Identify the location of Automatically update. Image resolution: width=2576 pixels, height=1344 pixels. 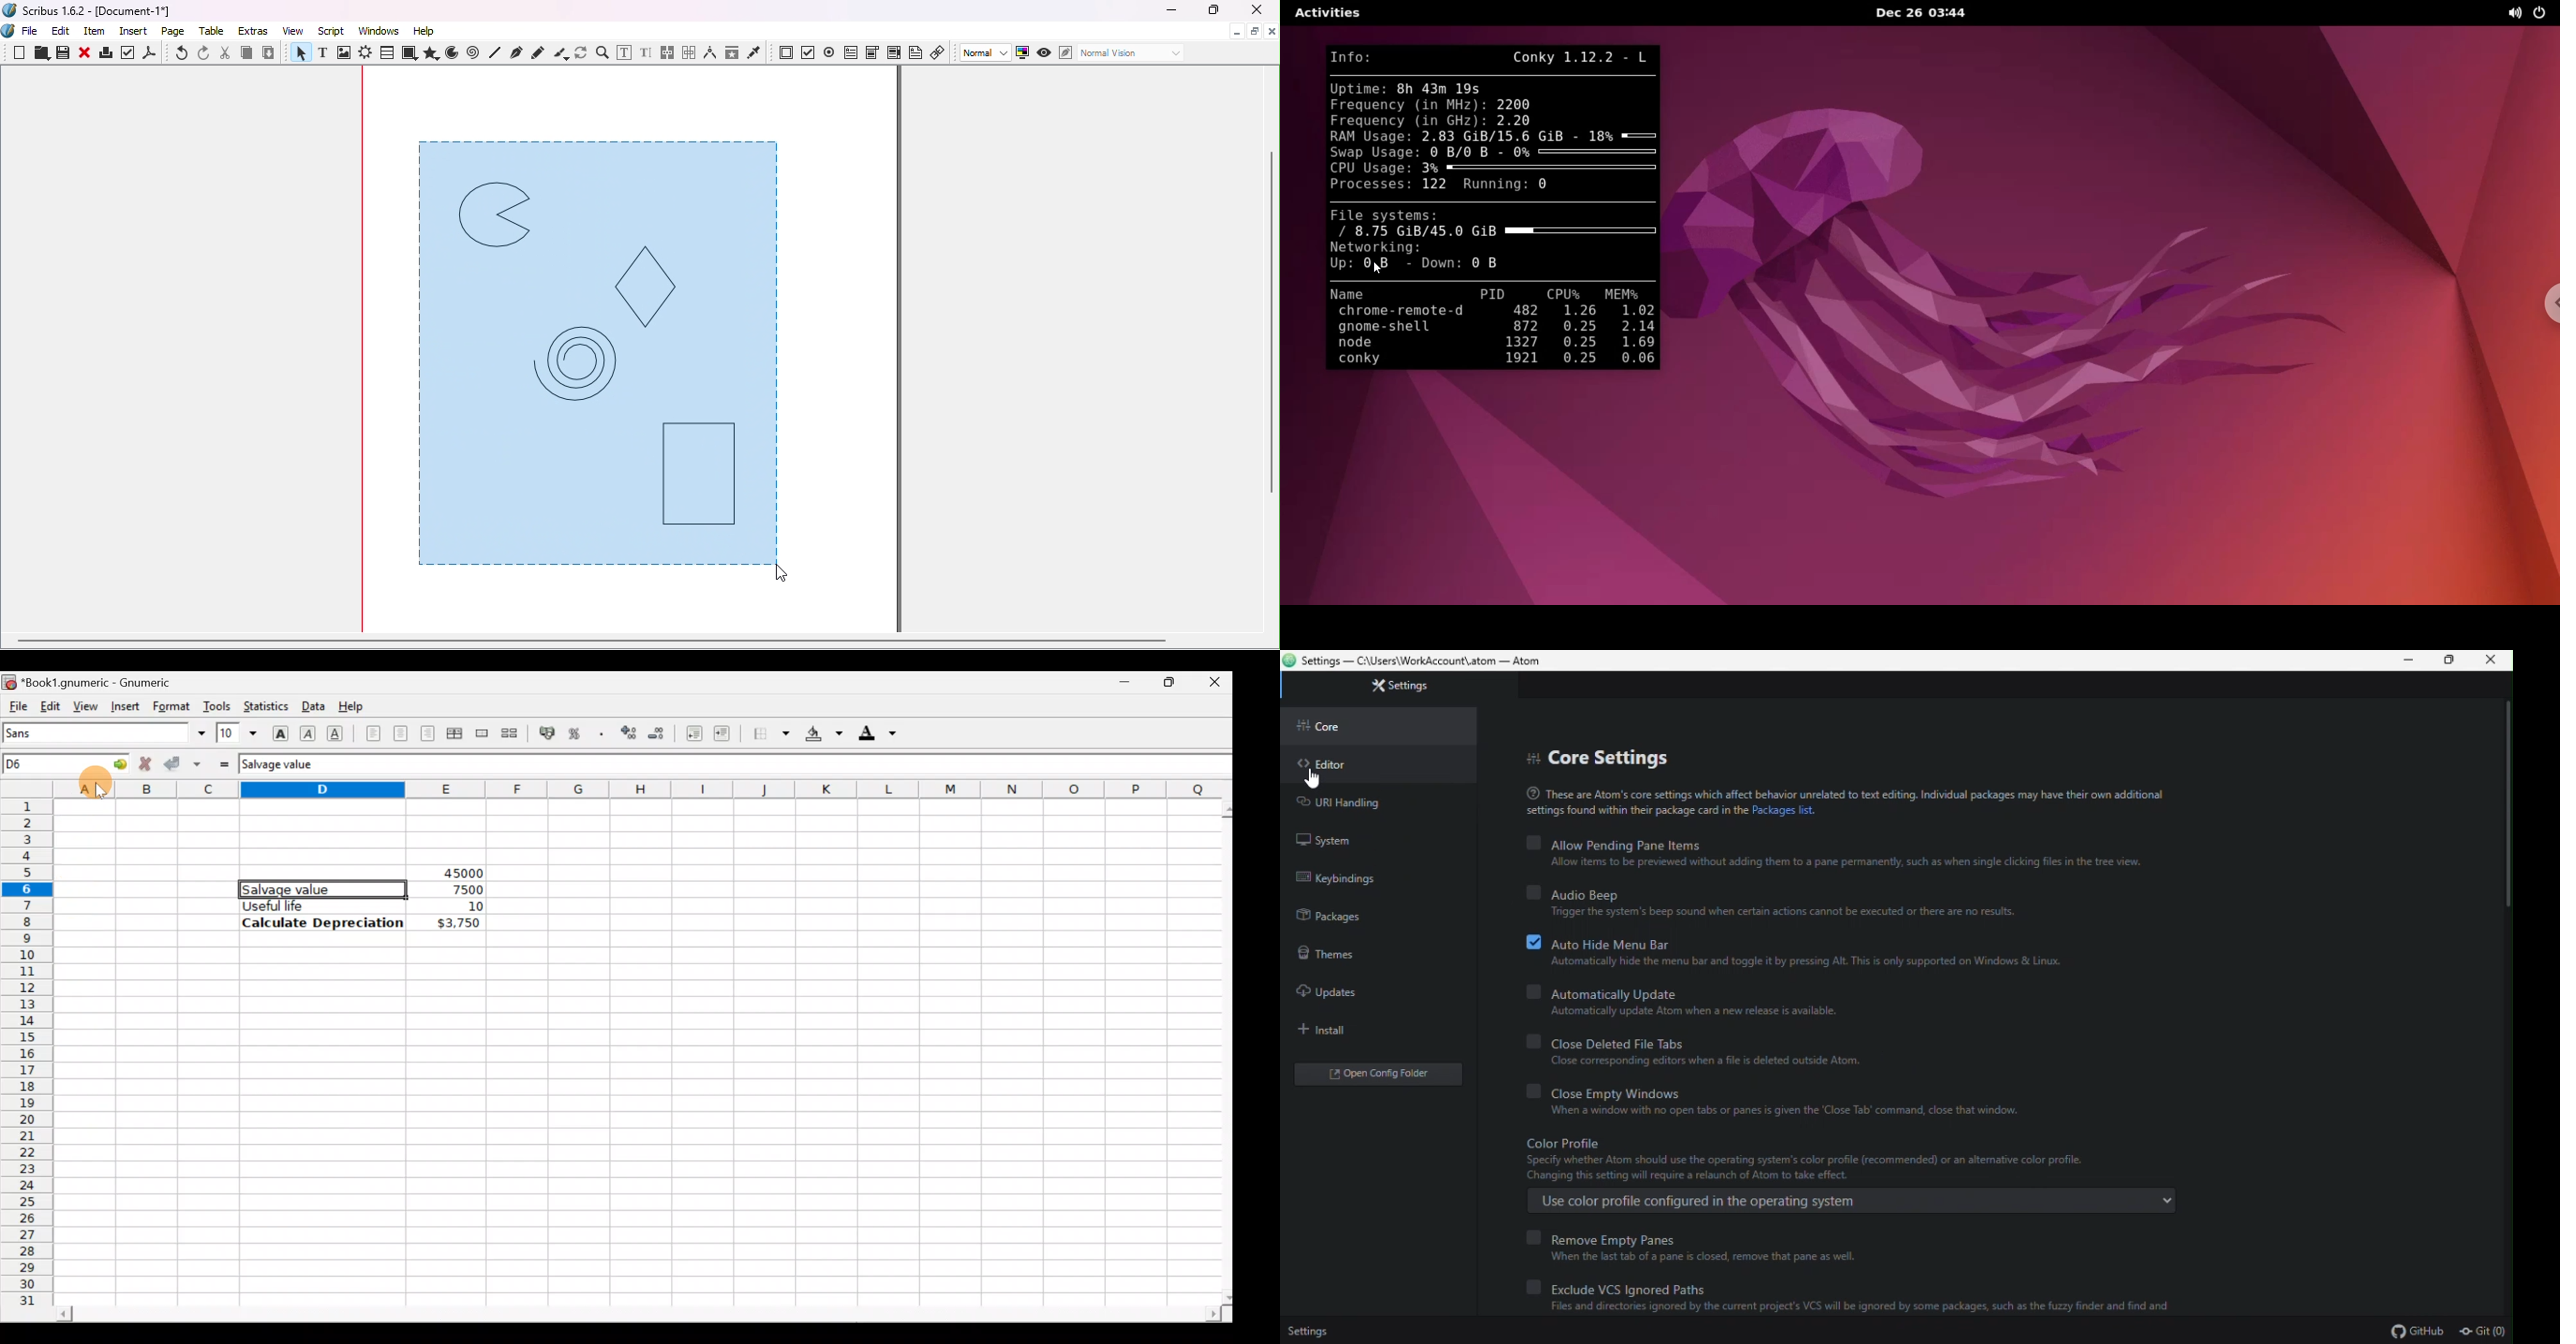
(1692, 992).